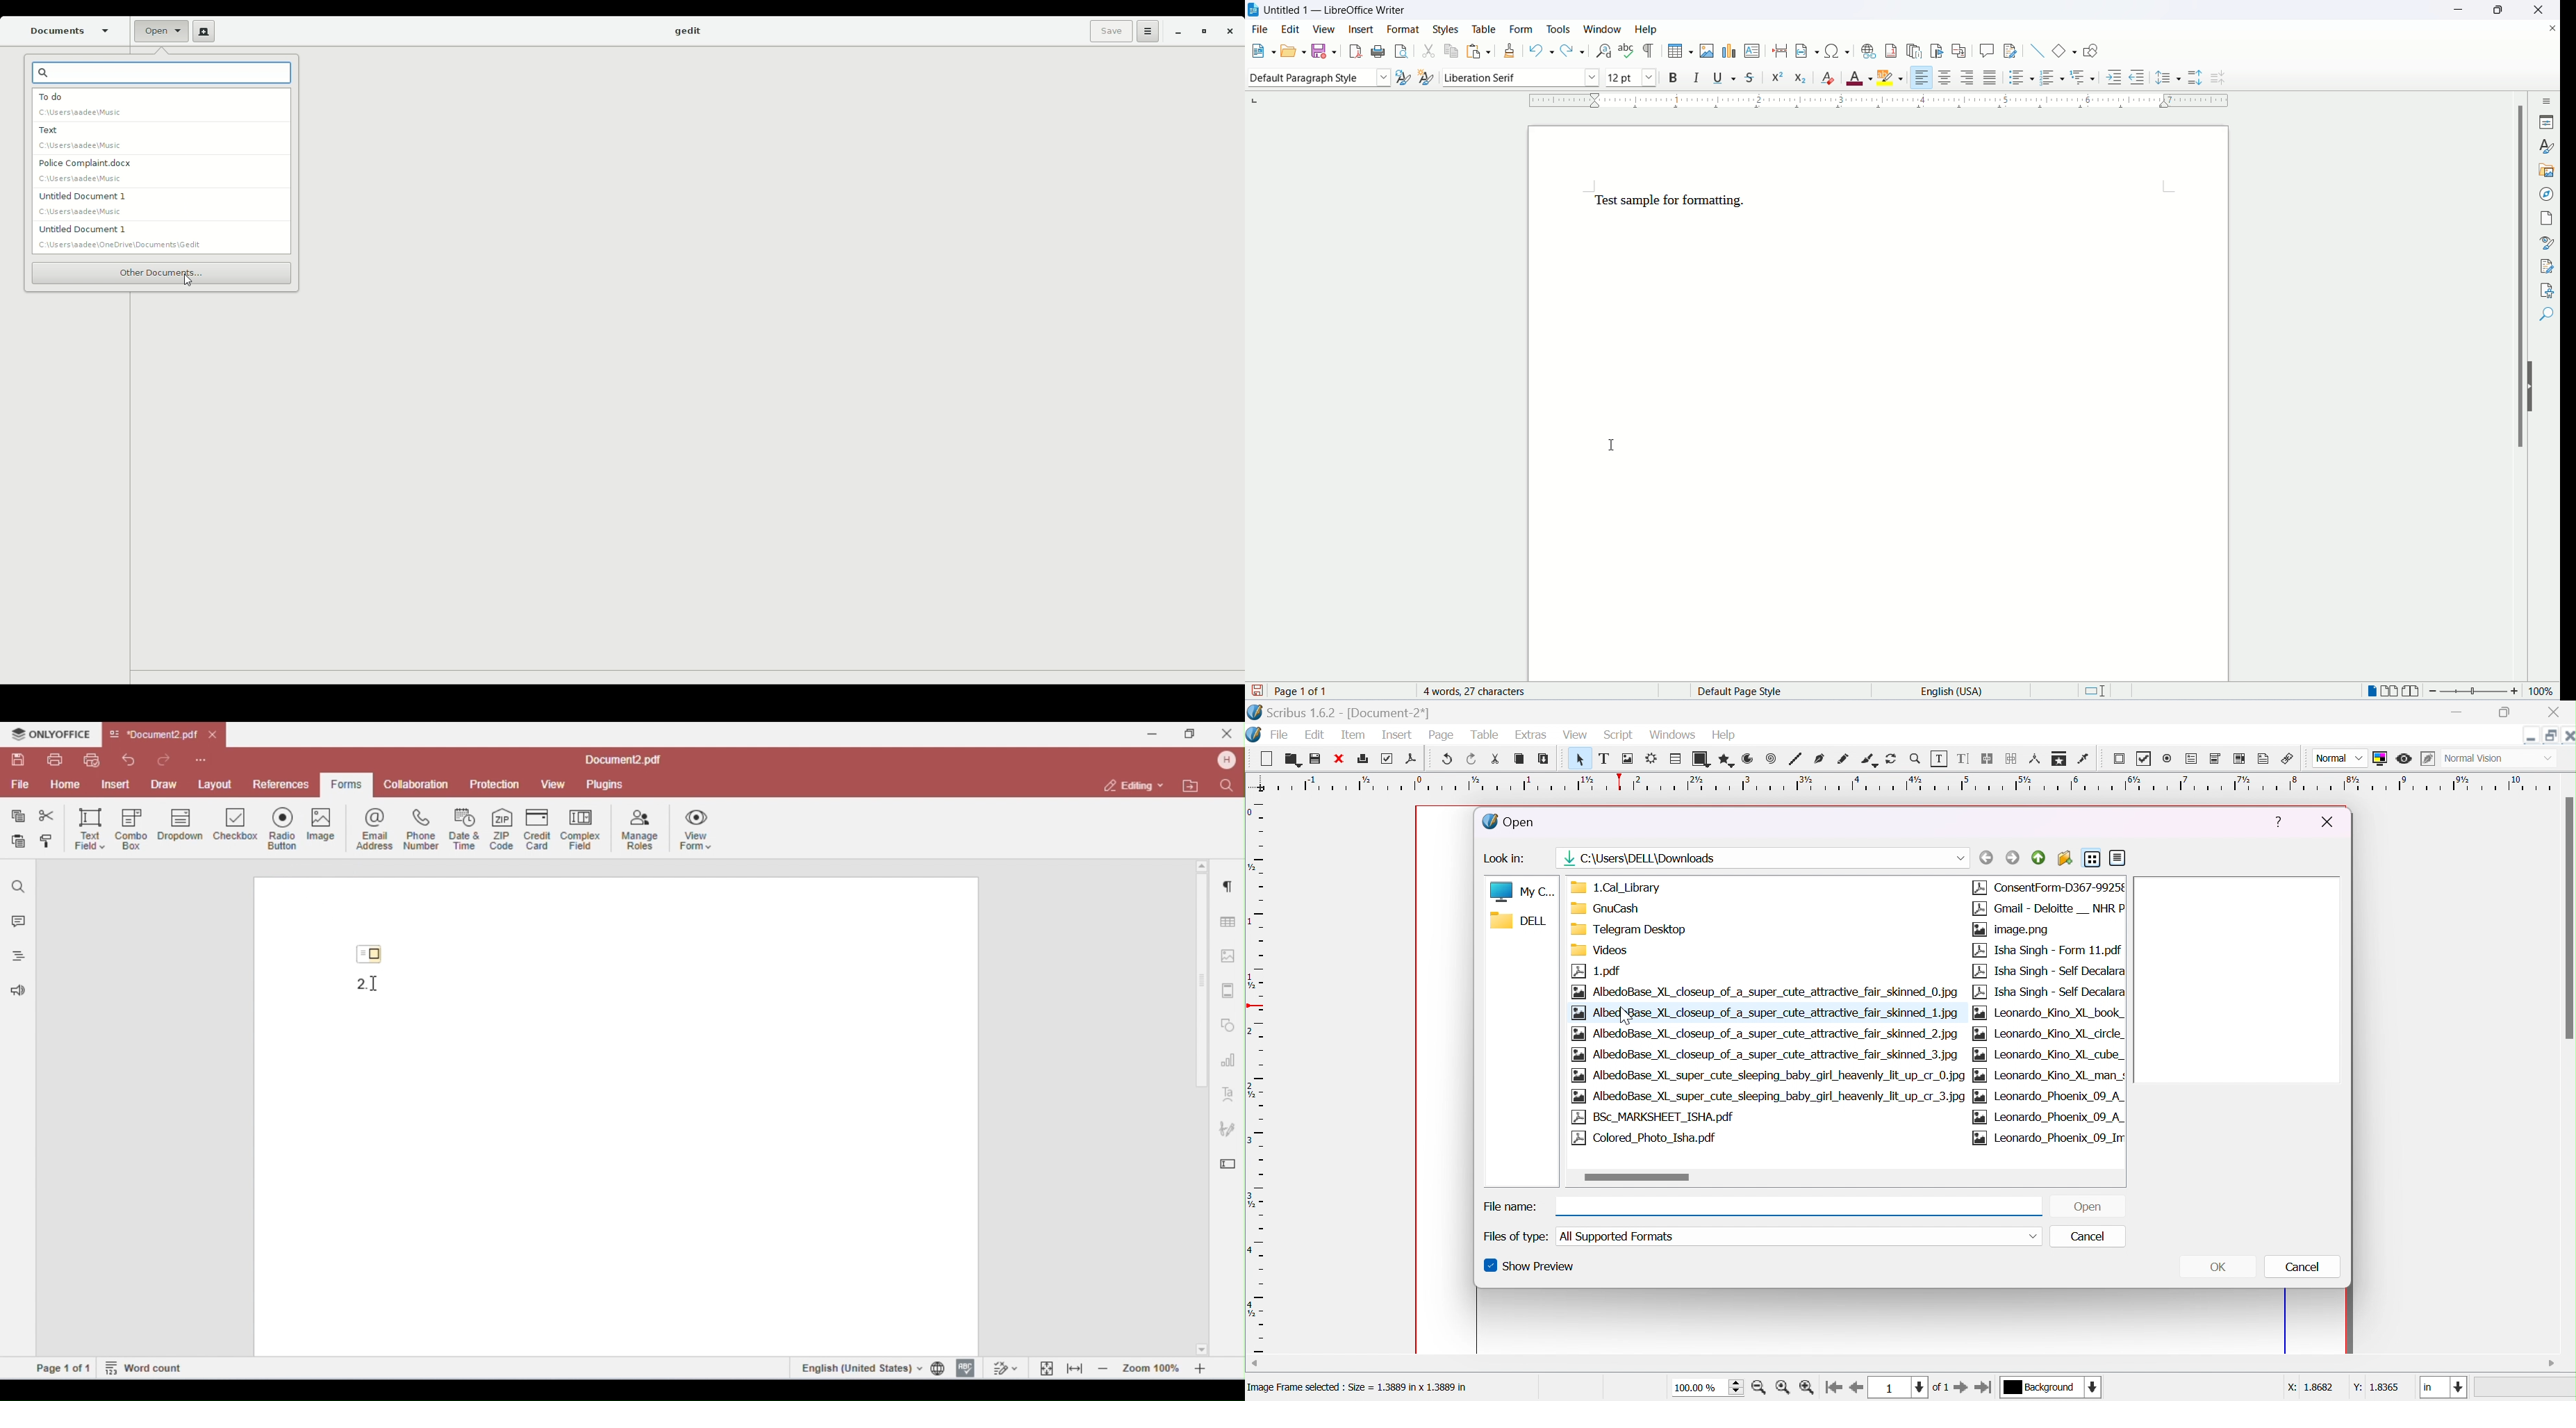 The height and width of the screenshot is (1428, 2576). I want to click on Image Frame selected : Size = 1.3889 in x 1.3889 in, so click(1358, 1389).